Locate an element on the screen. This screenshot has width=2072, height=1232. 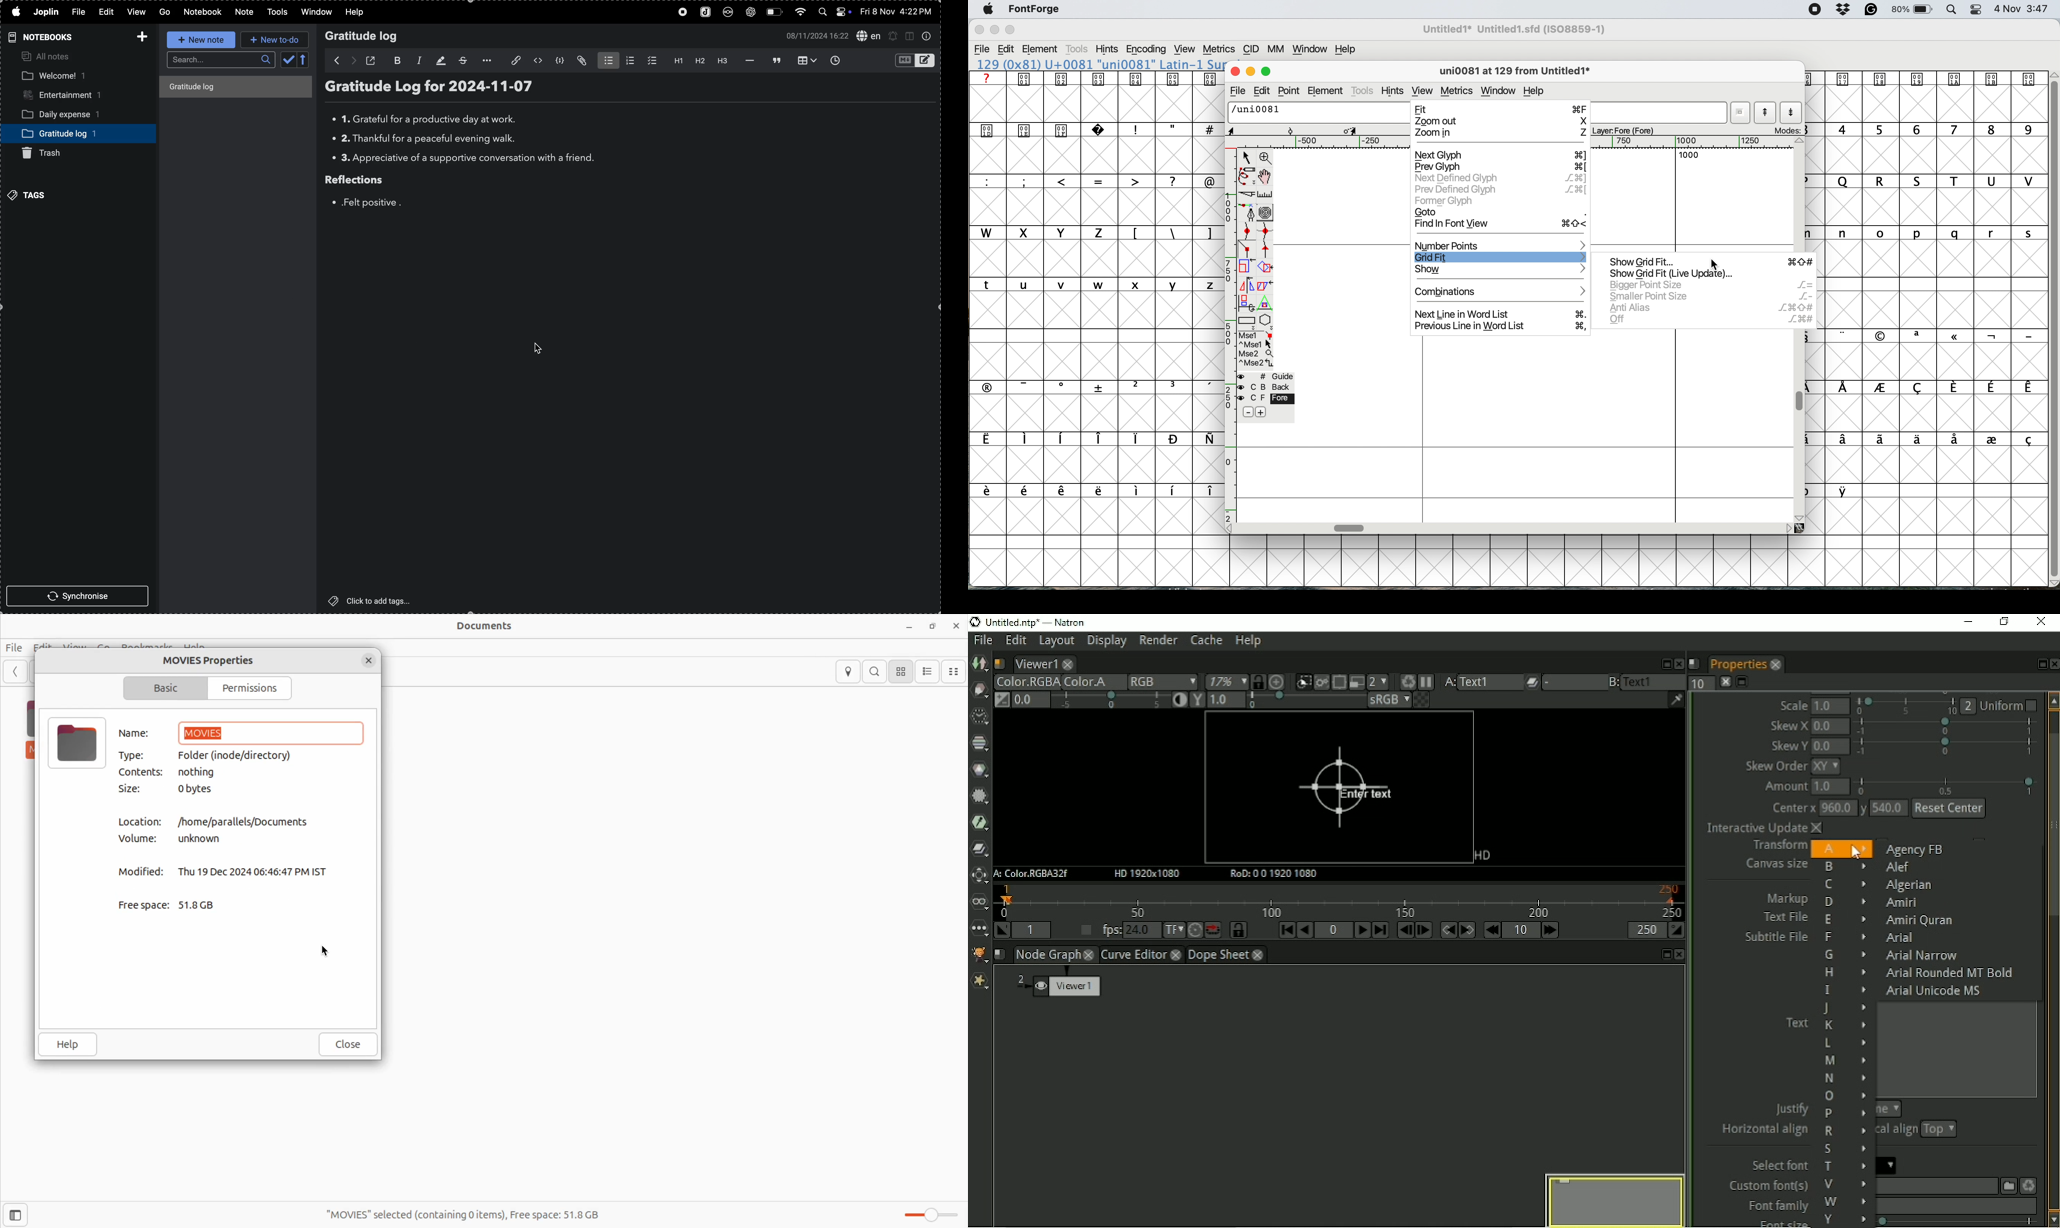
E is located at coordinates (1844, 921).